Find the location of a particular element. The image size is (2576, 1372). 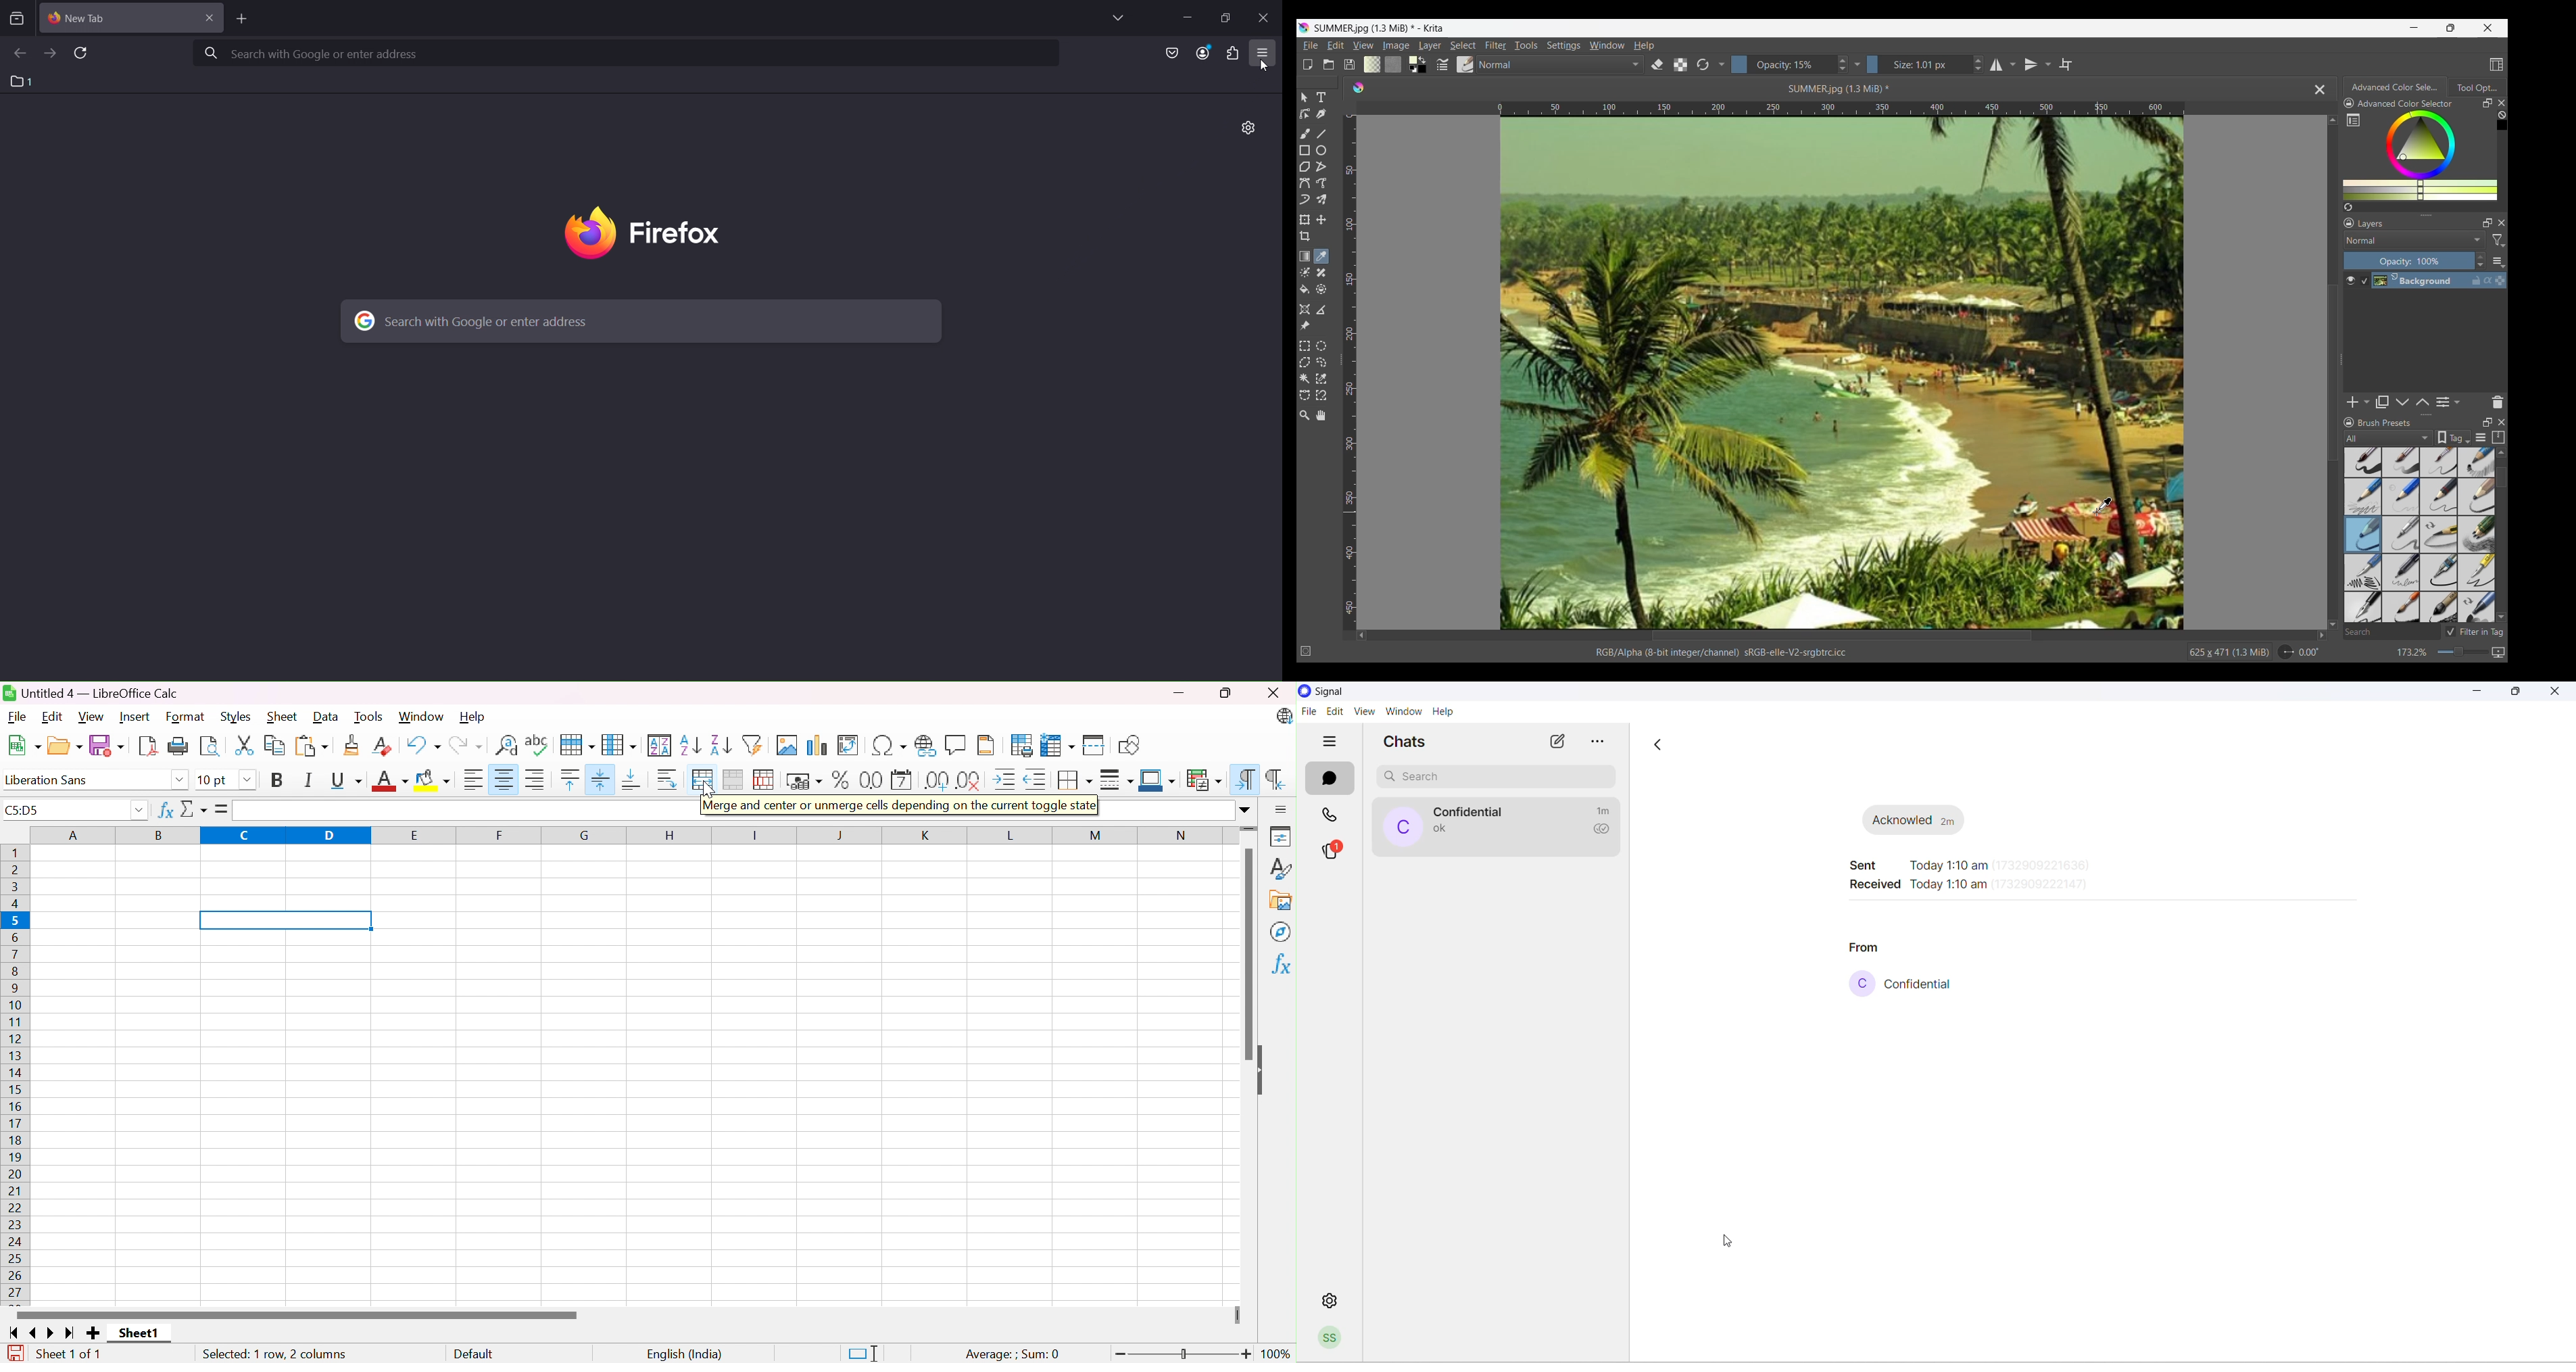

go back one page is located at coordinates (19, 53).